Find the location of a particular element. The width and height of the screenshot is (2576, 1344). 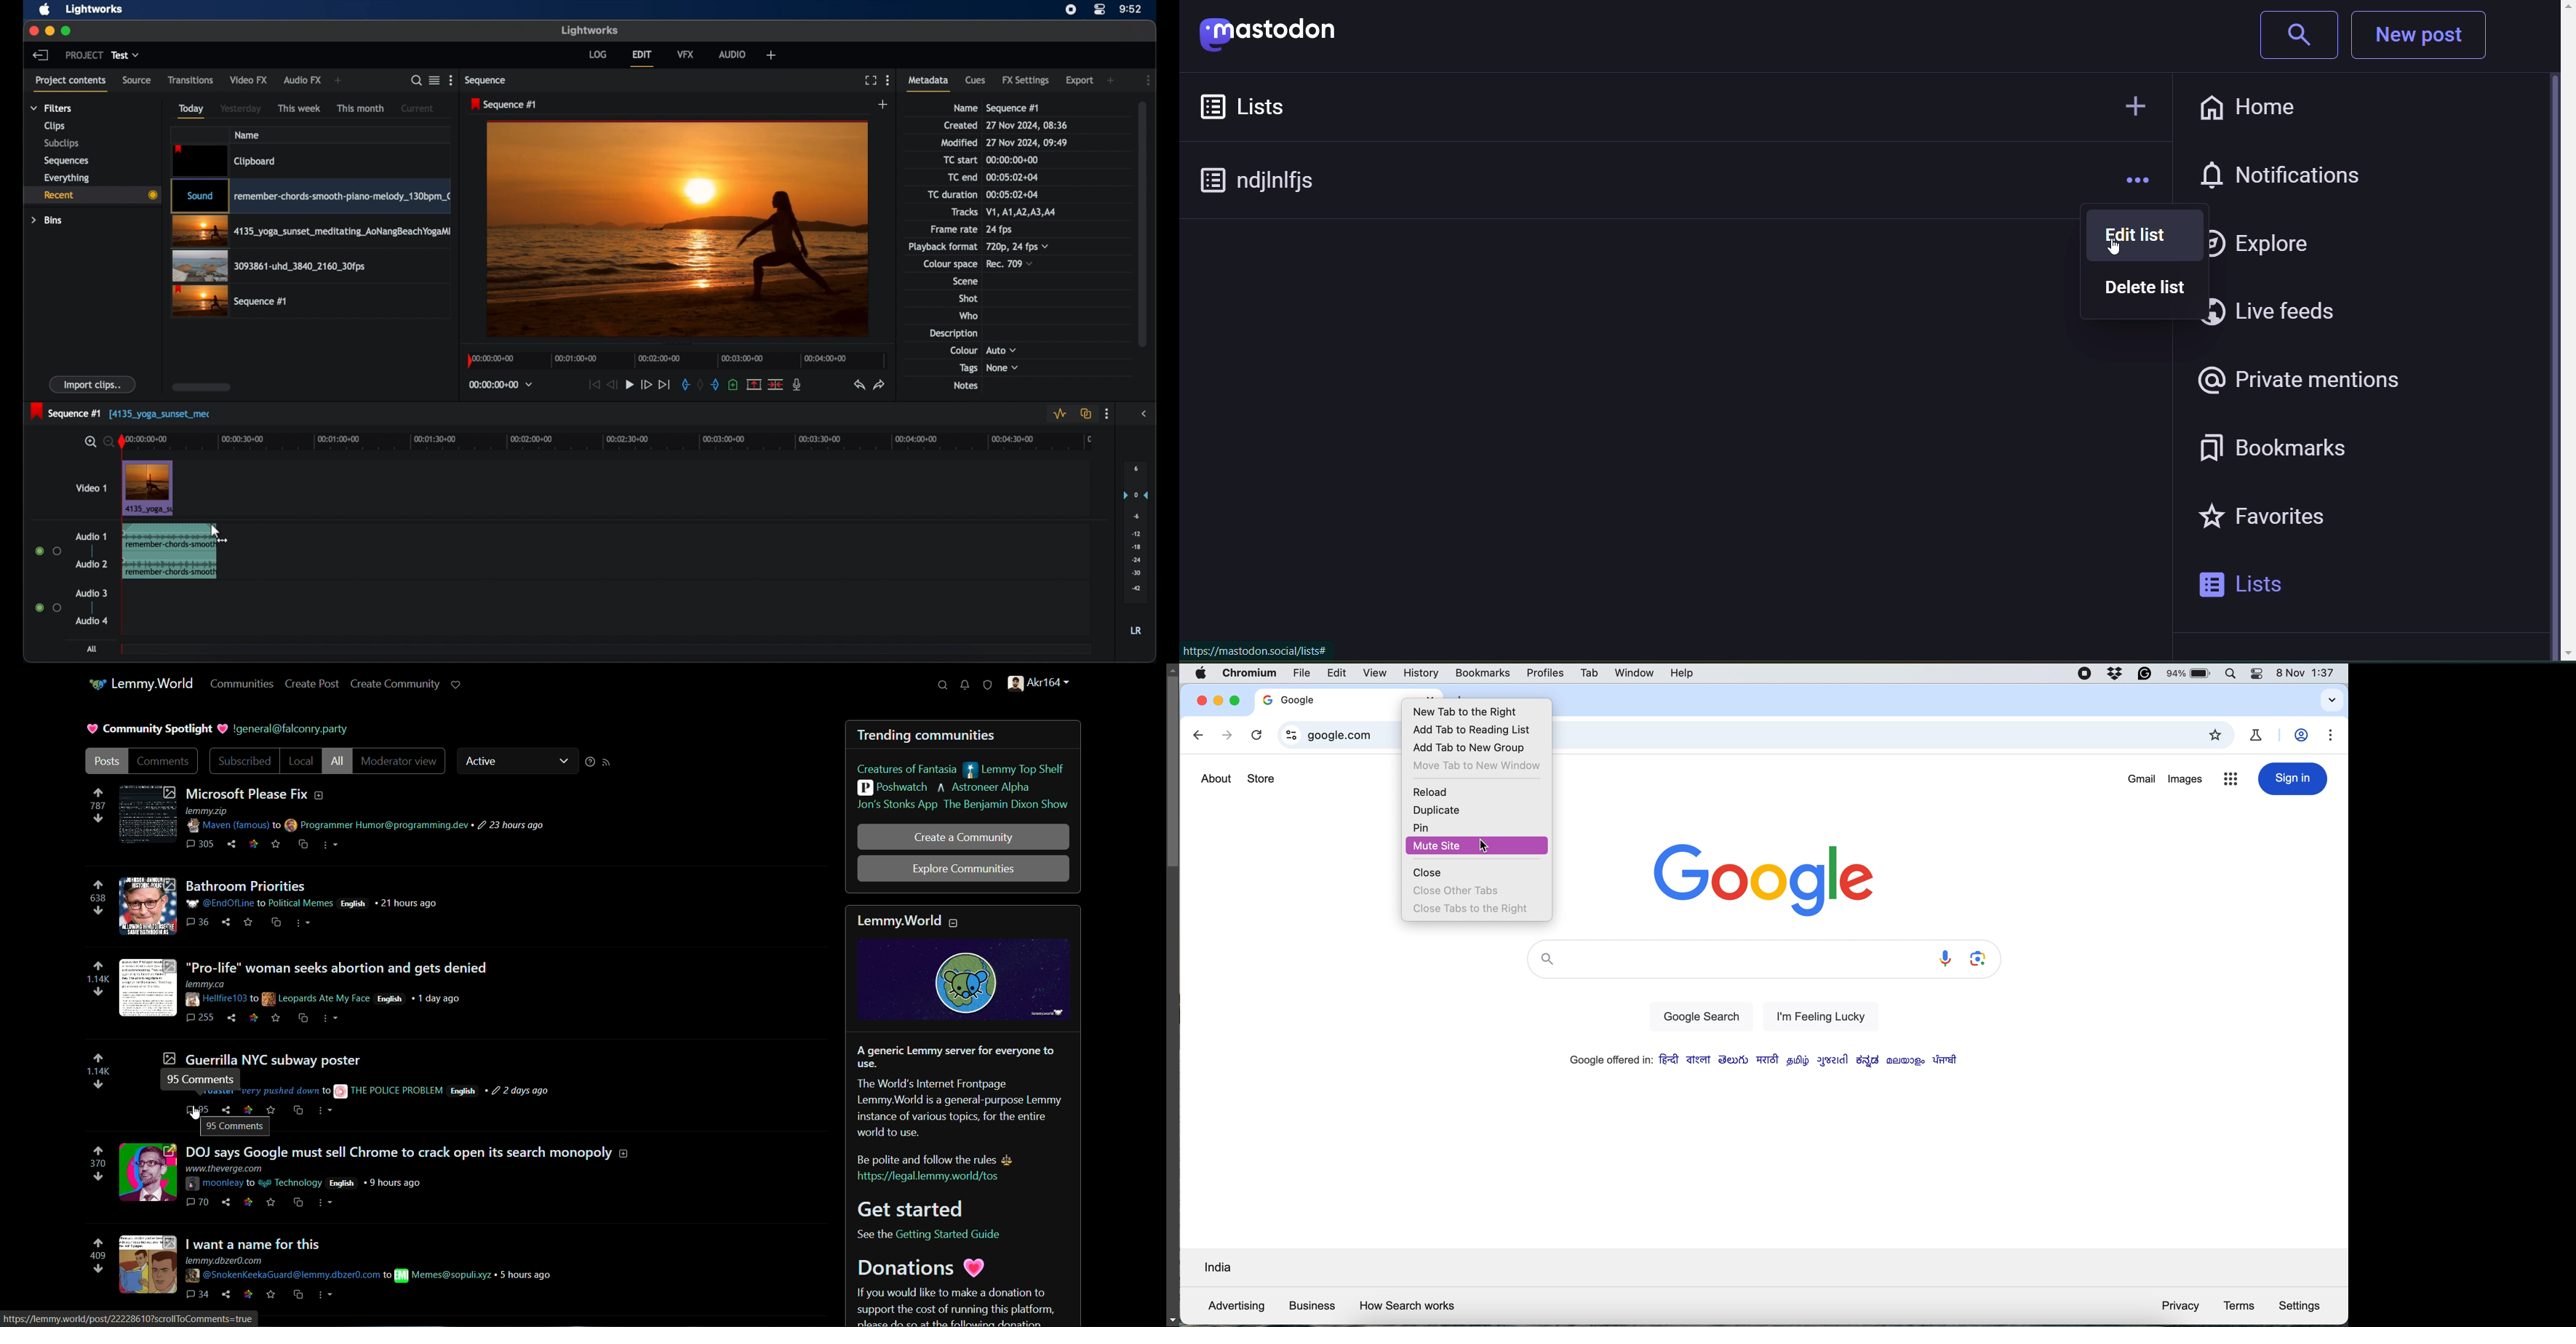

cross post is located at coordinates (300, 1294).